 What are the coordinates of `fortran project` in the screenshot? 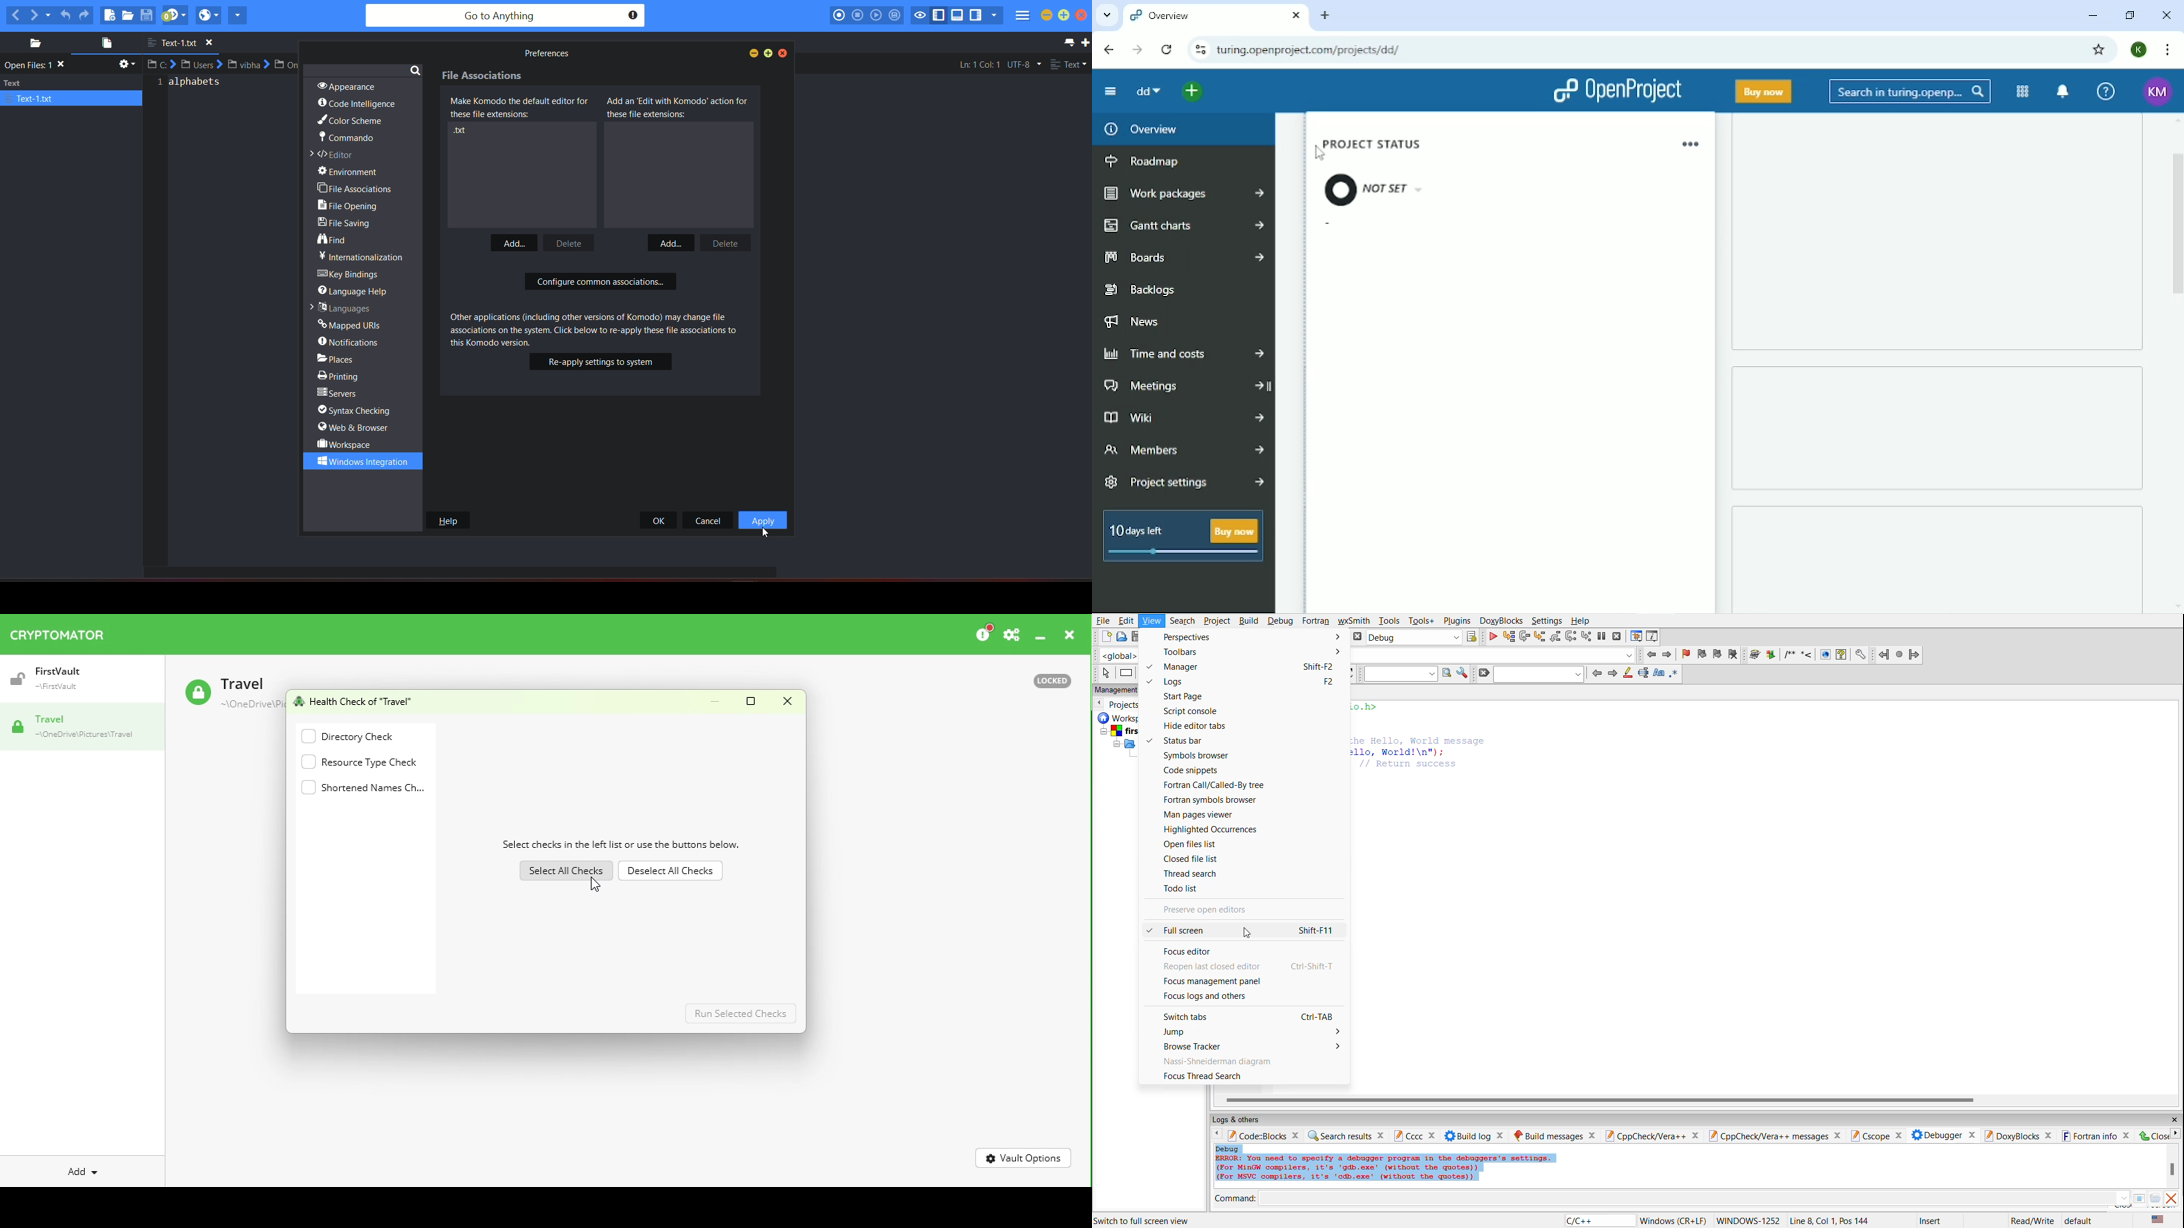 It's located at (1899, 654).